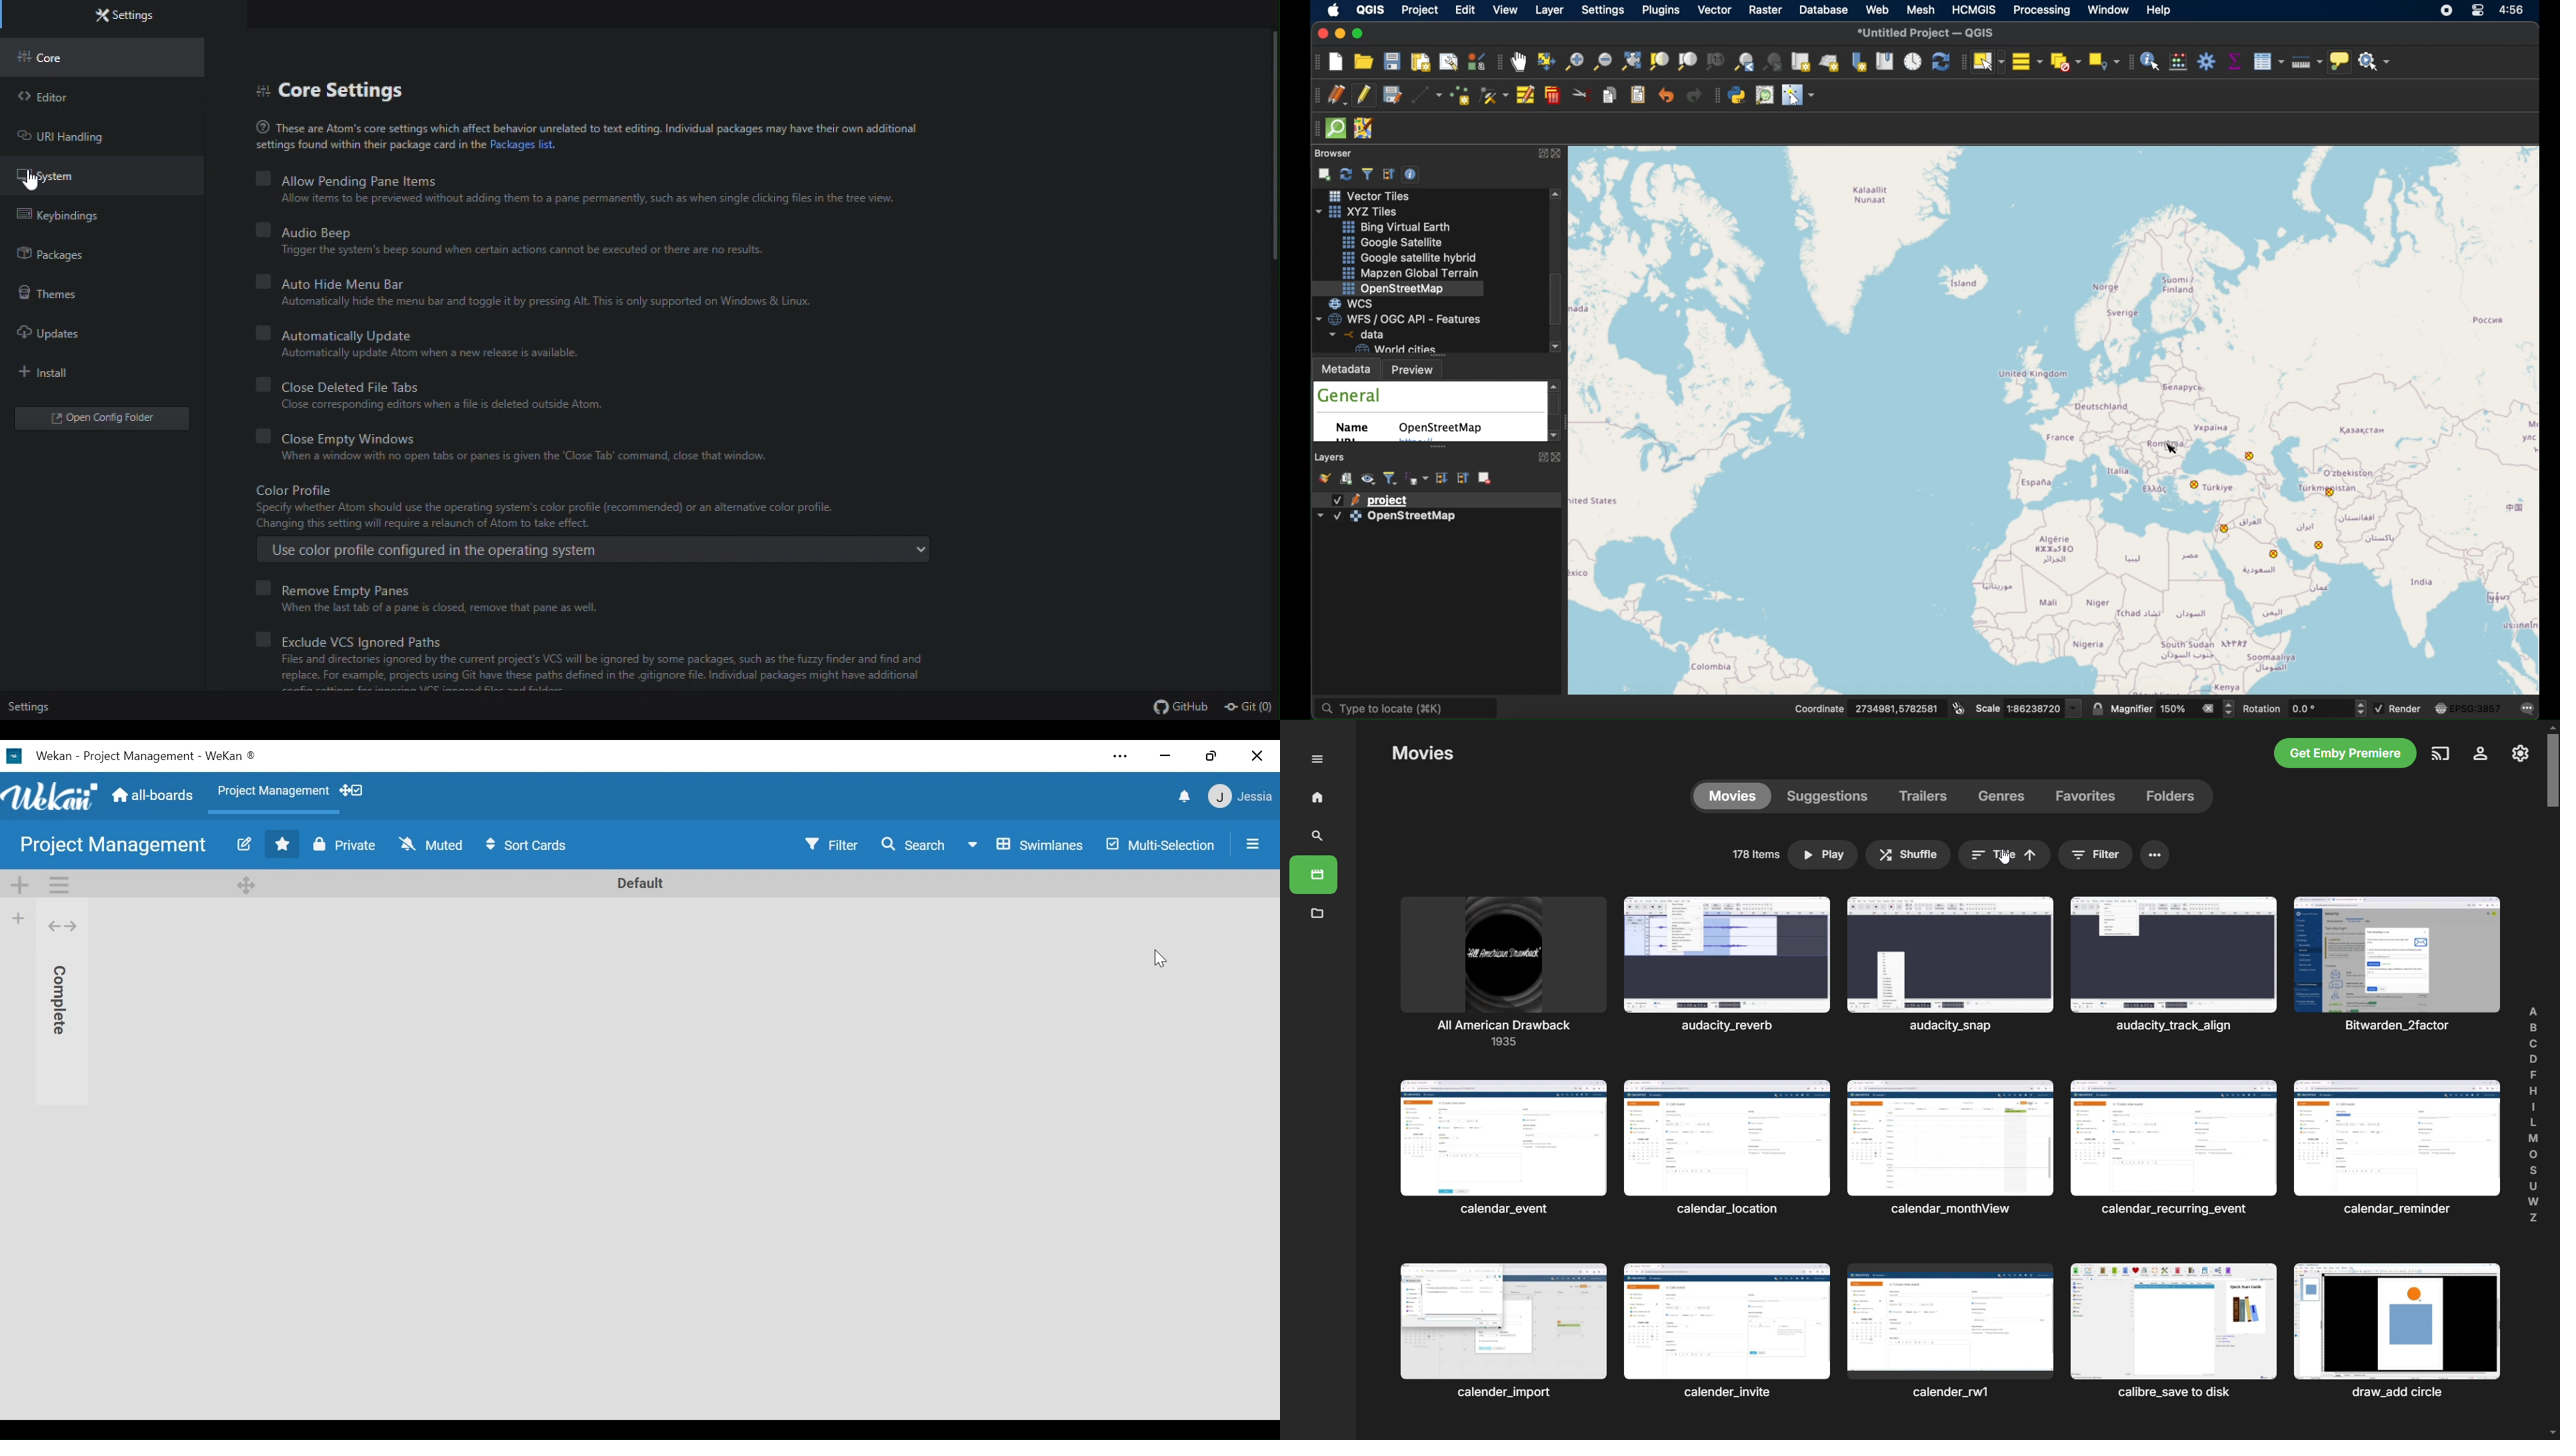 The height and width of the screenshot is (1456, 2576). Describe the element at coordinates (1319, 515) in the screenshot. I see `dropdown` at that location.